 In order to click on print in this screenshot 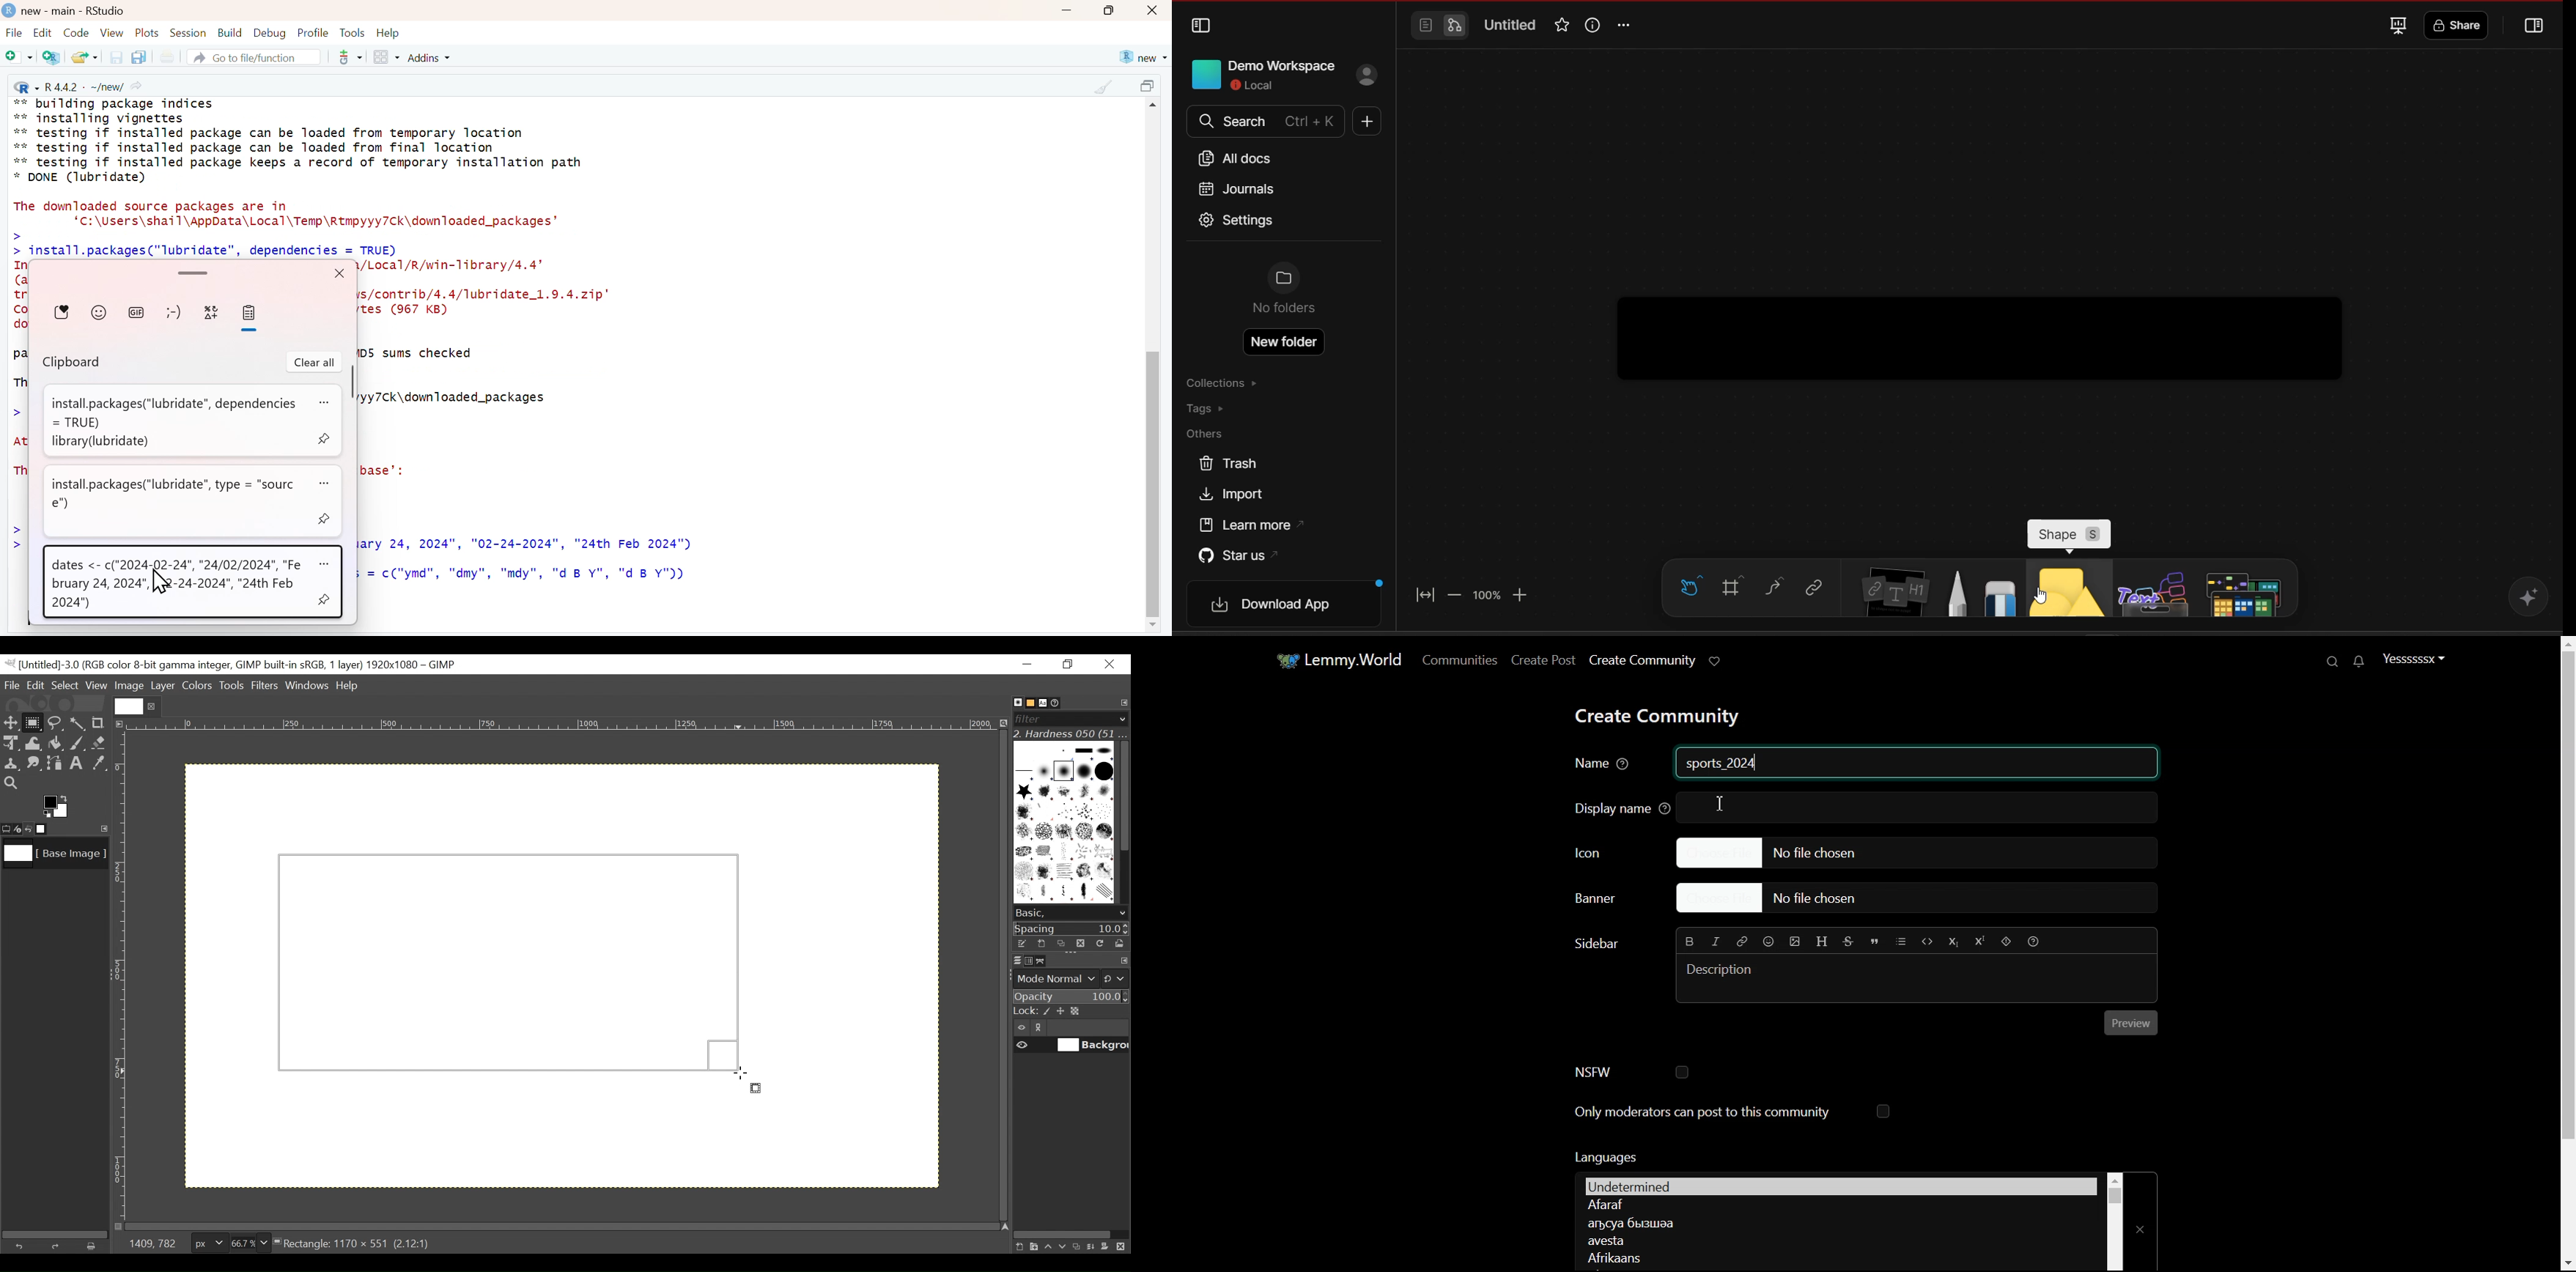, I will do `click(166, 57)`.